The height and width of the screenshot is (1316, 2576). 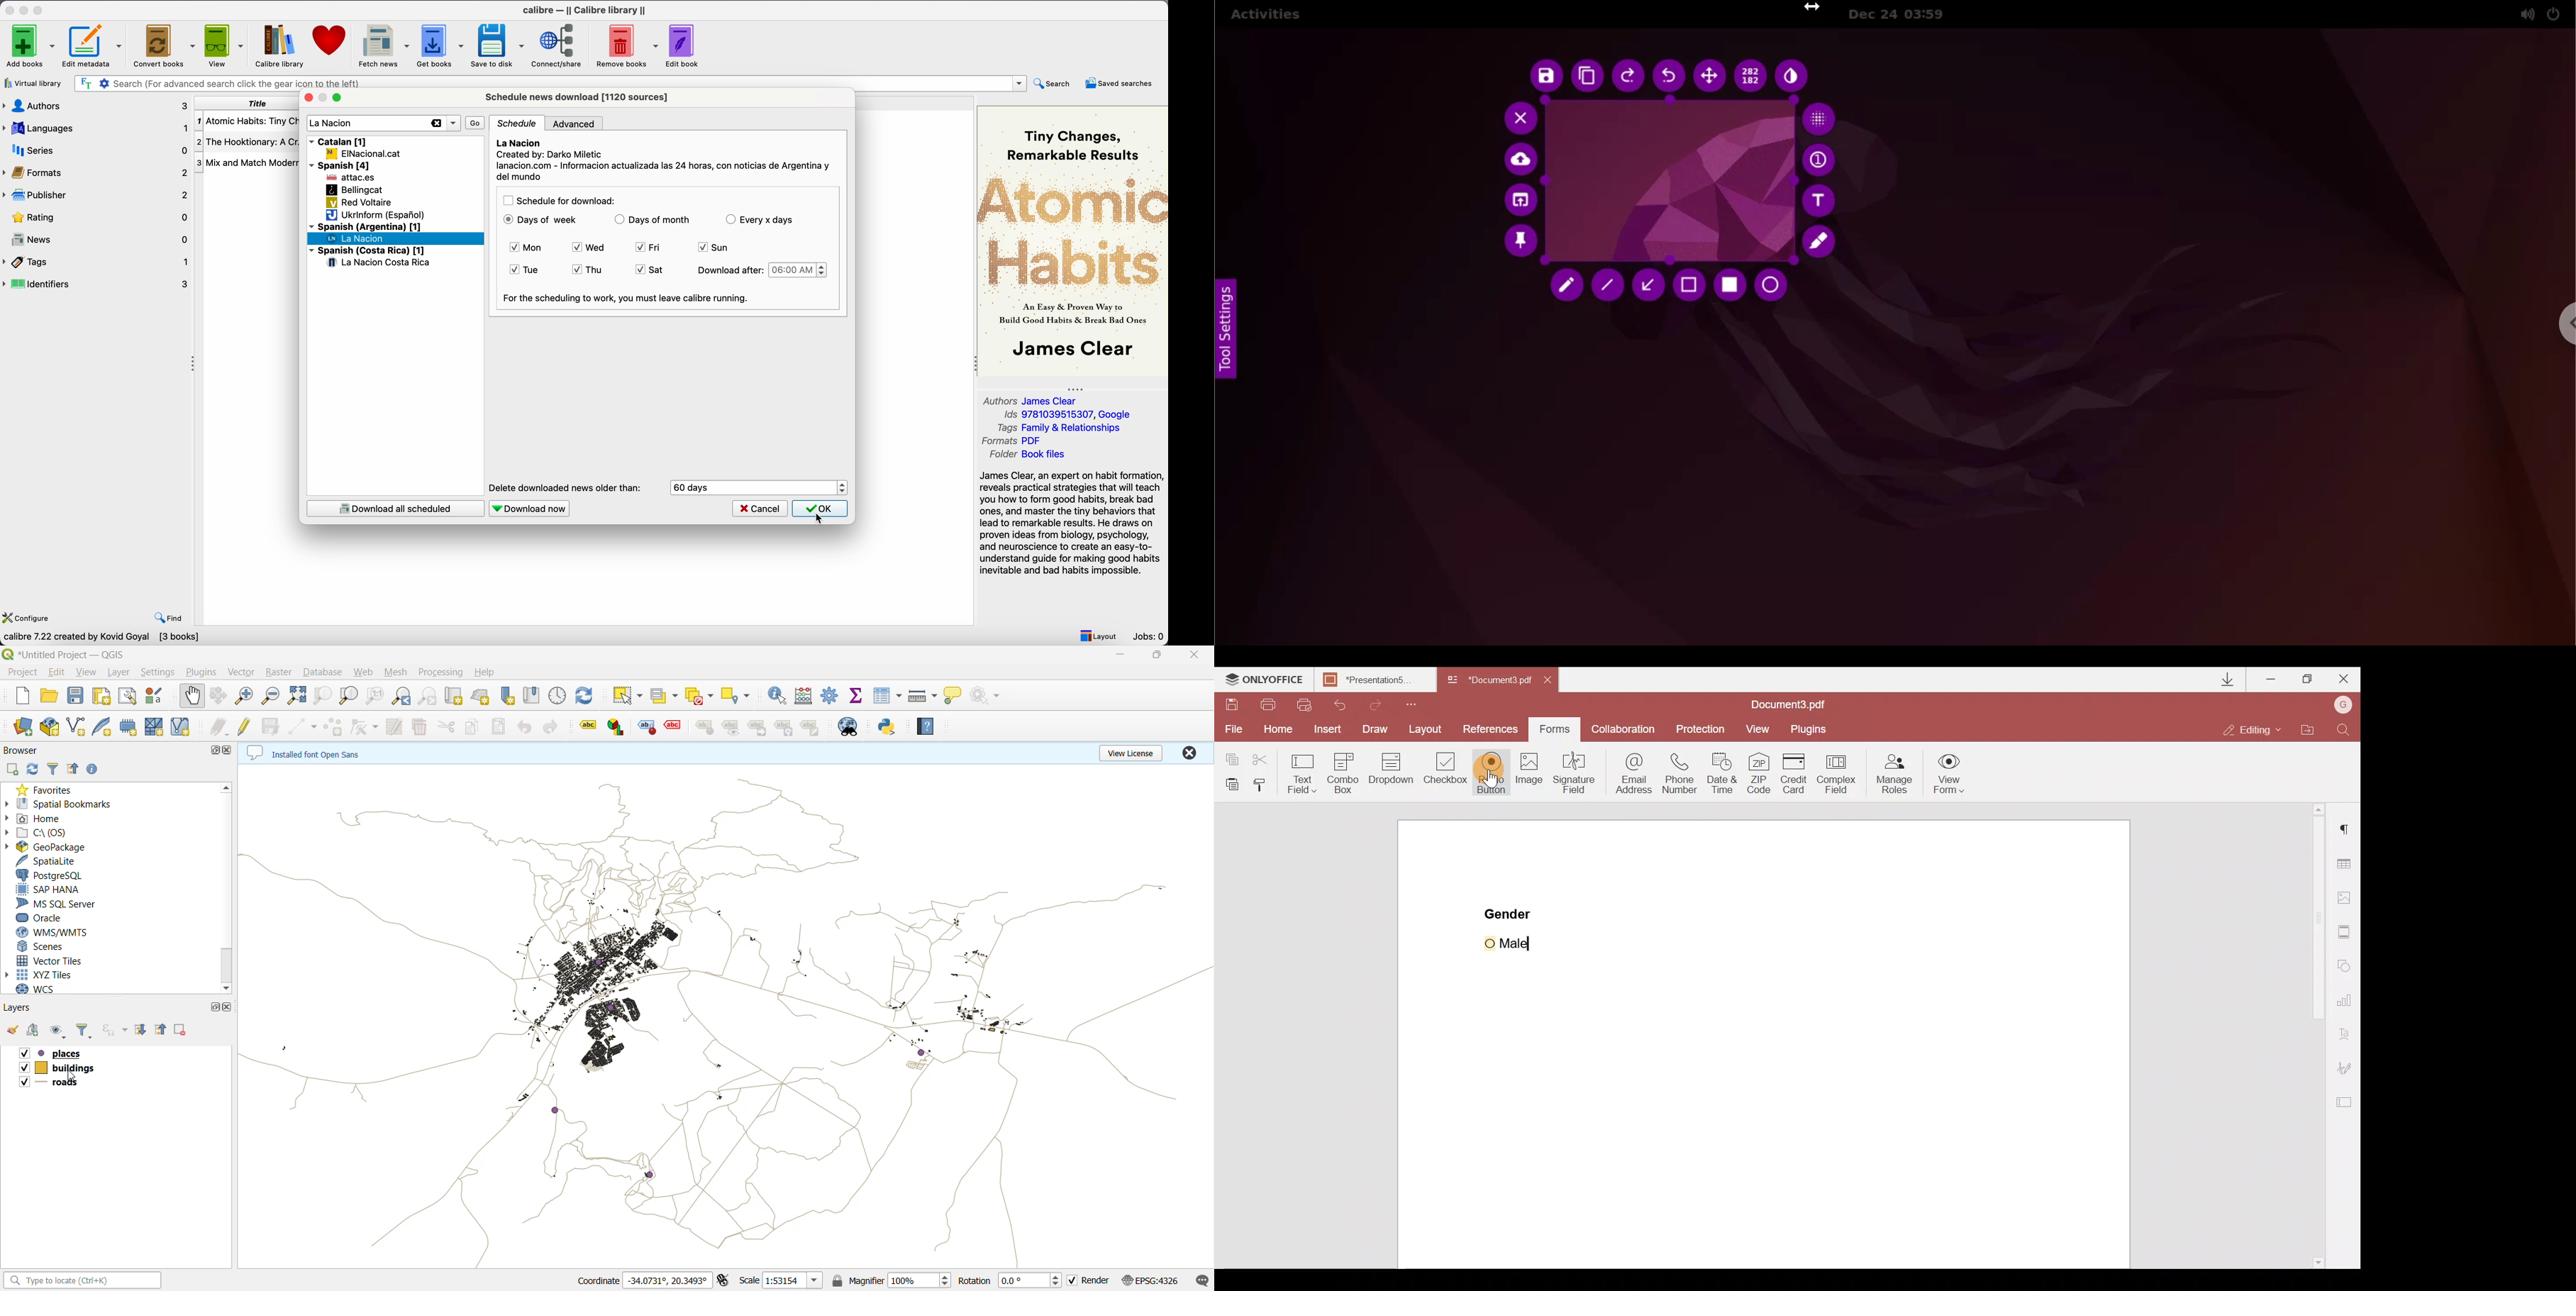 What do you see at coordinates (58, 674) in the screenshot?
I see `edit` at bounding box center [58, 674].